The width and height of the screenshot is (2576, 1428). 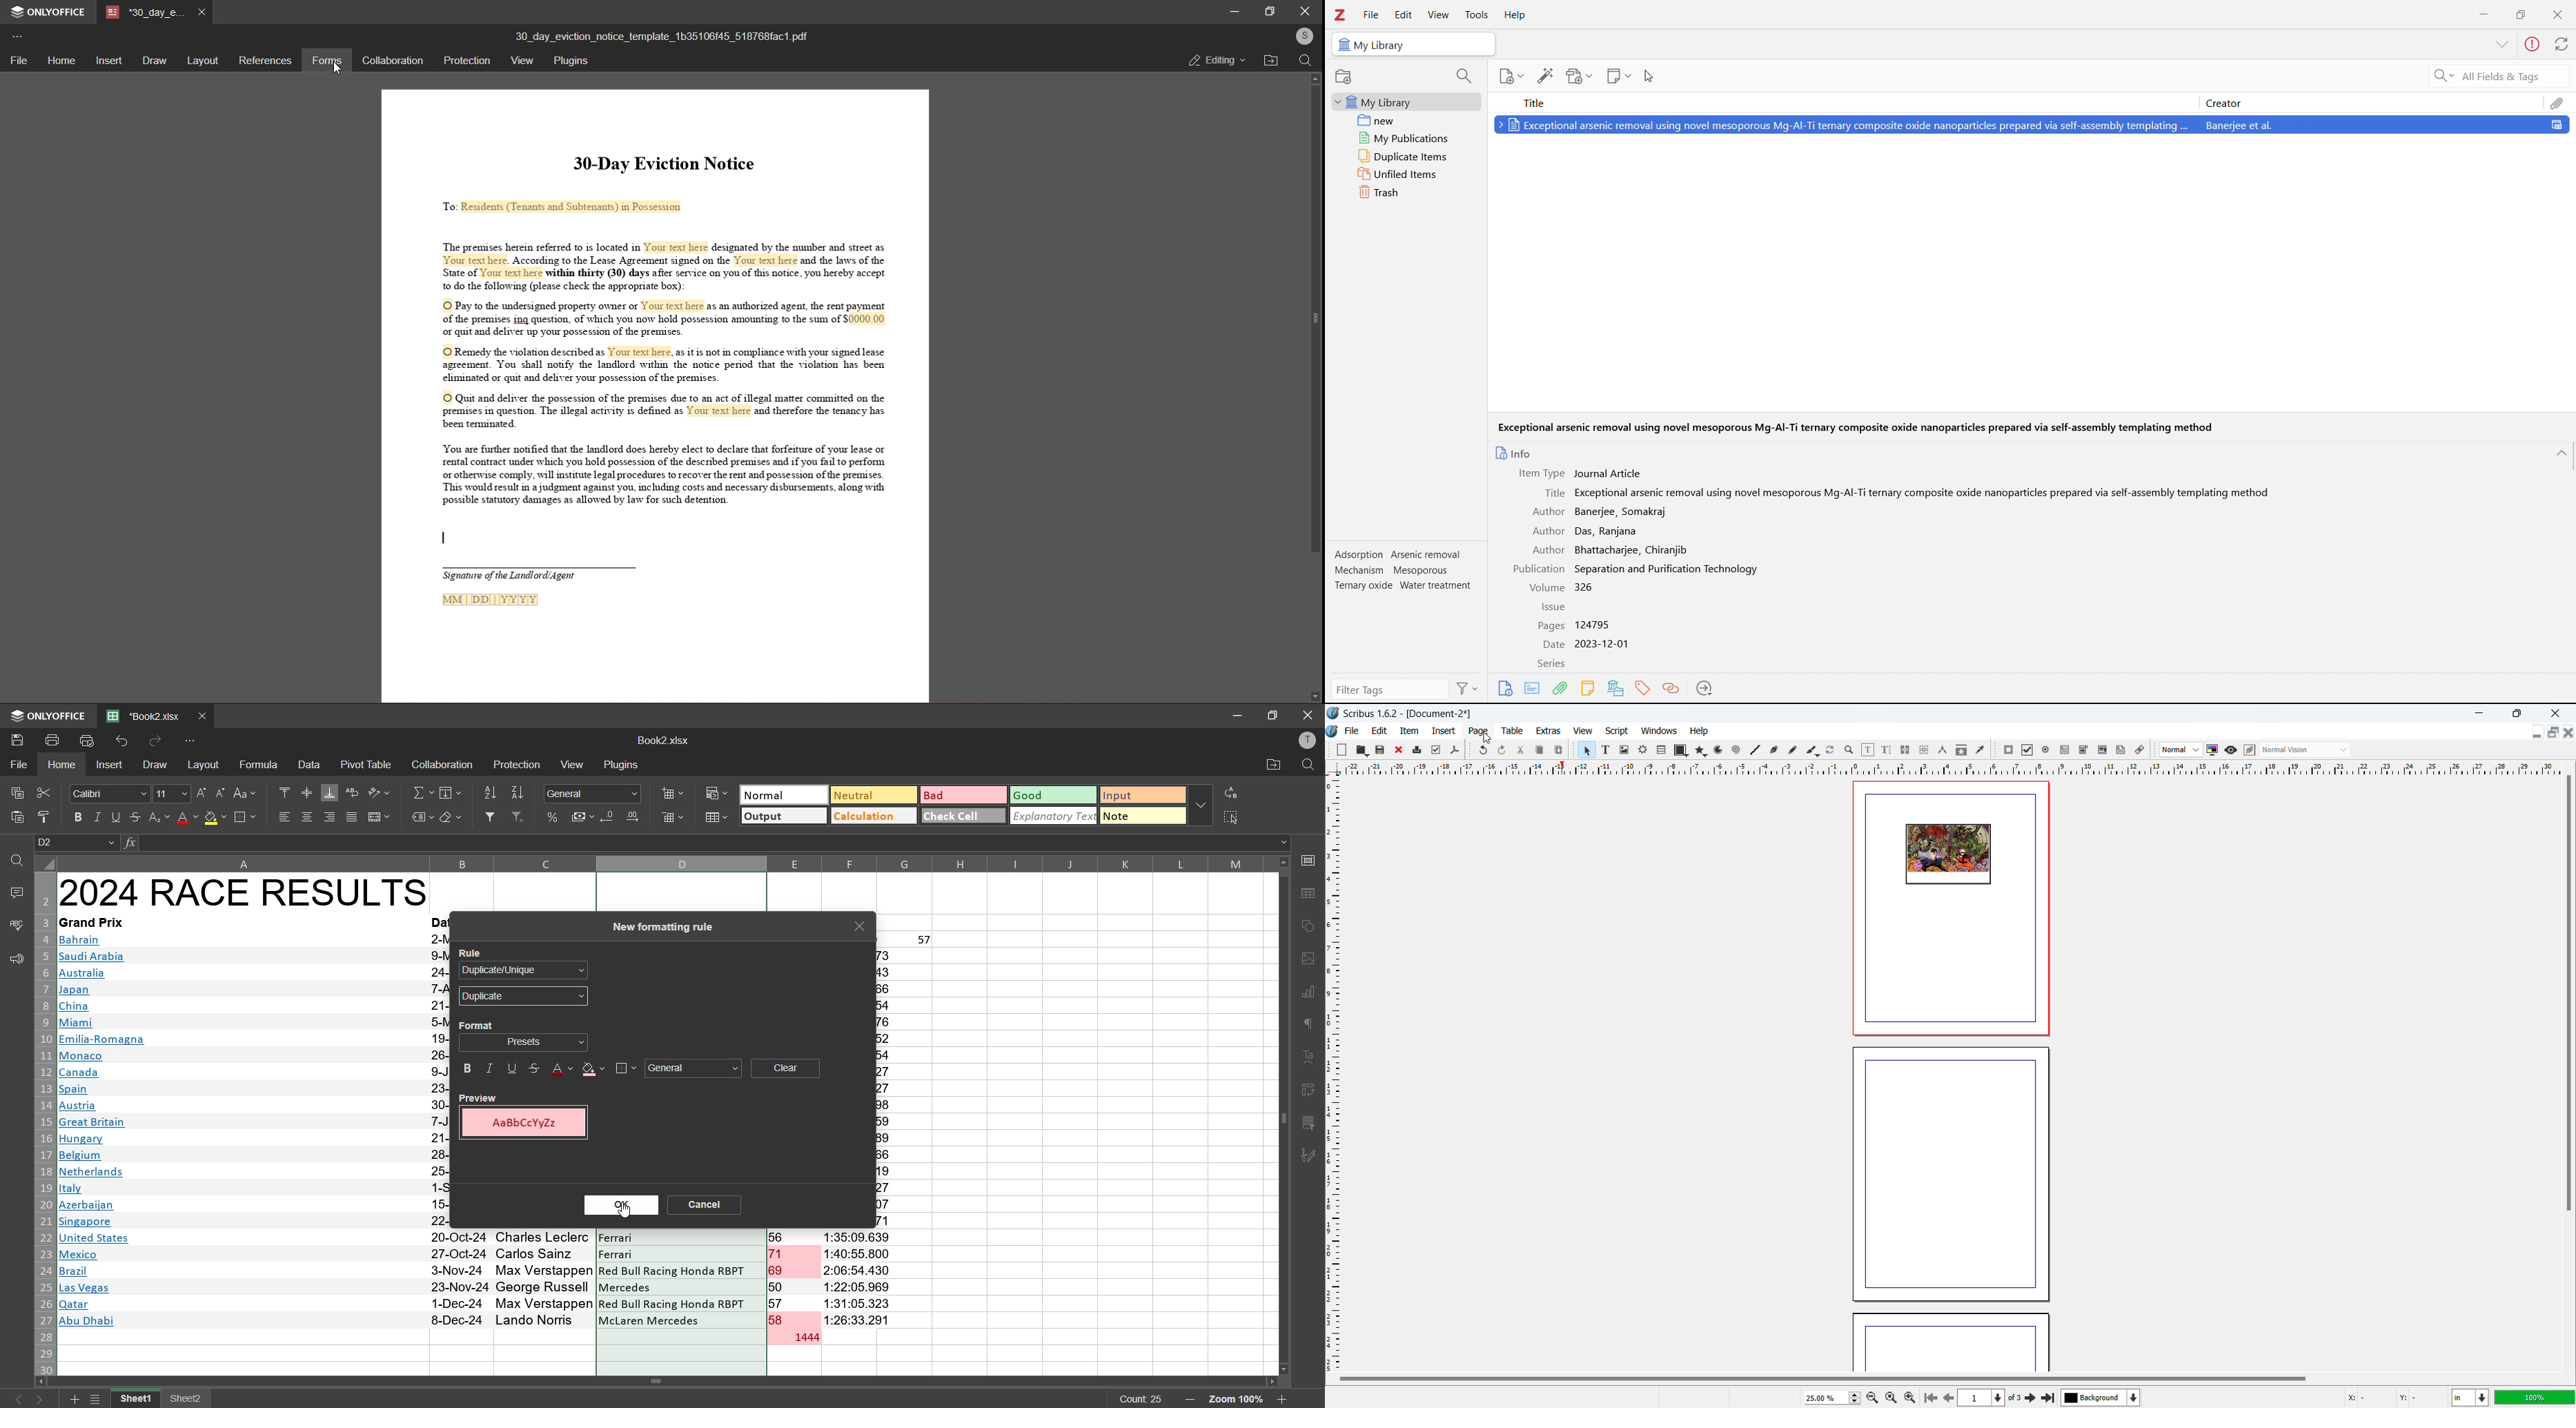 What do you see at coordinates (1868, 750) in the screenshot?
I see `edit contents of the frame` at bounding box center [1868, 750].